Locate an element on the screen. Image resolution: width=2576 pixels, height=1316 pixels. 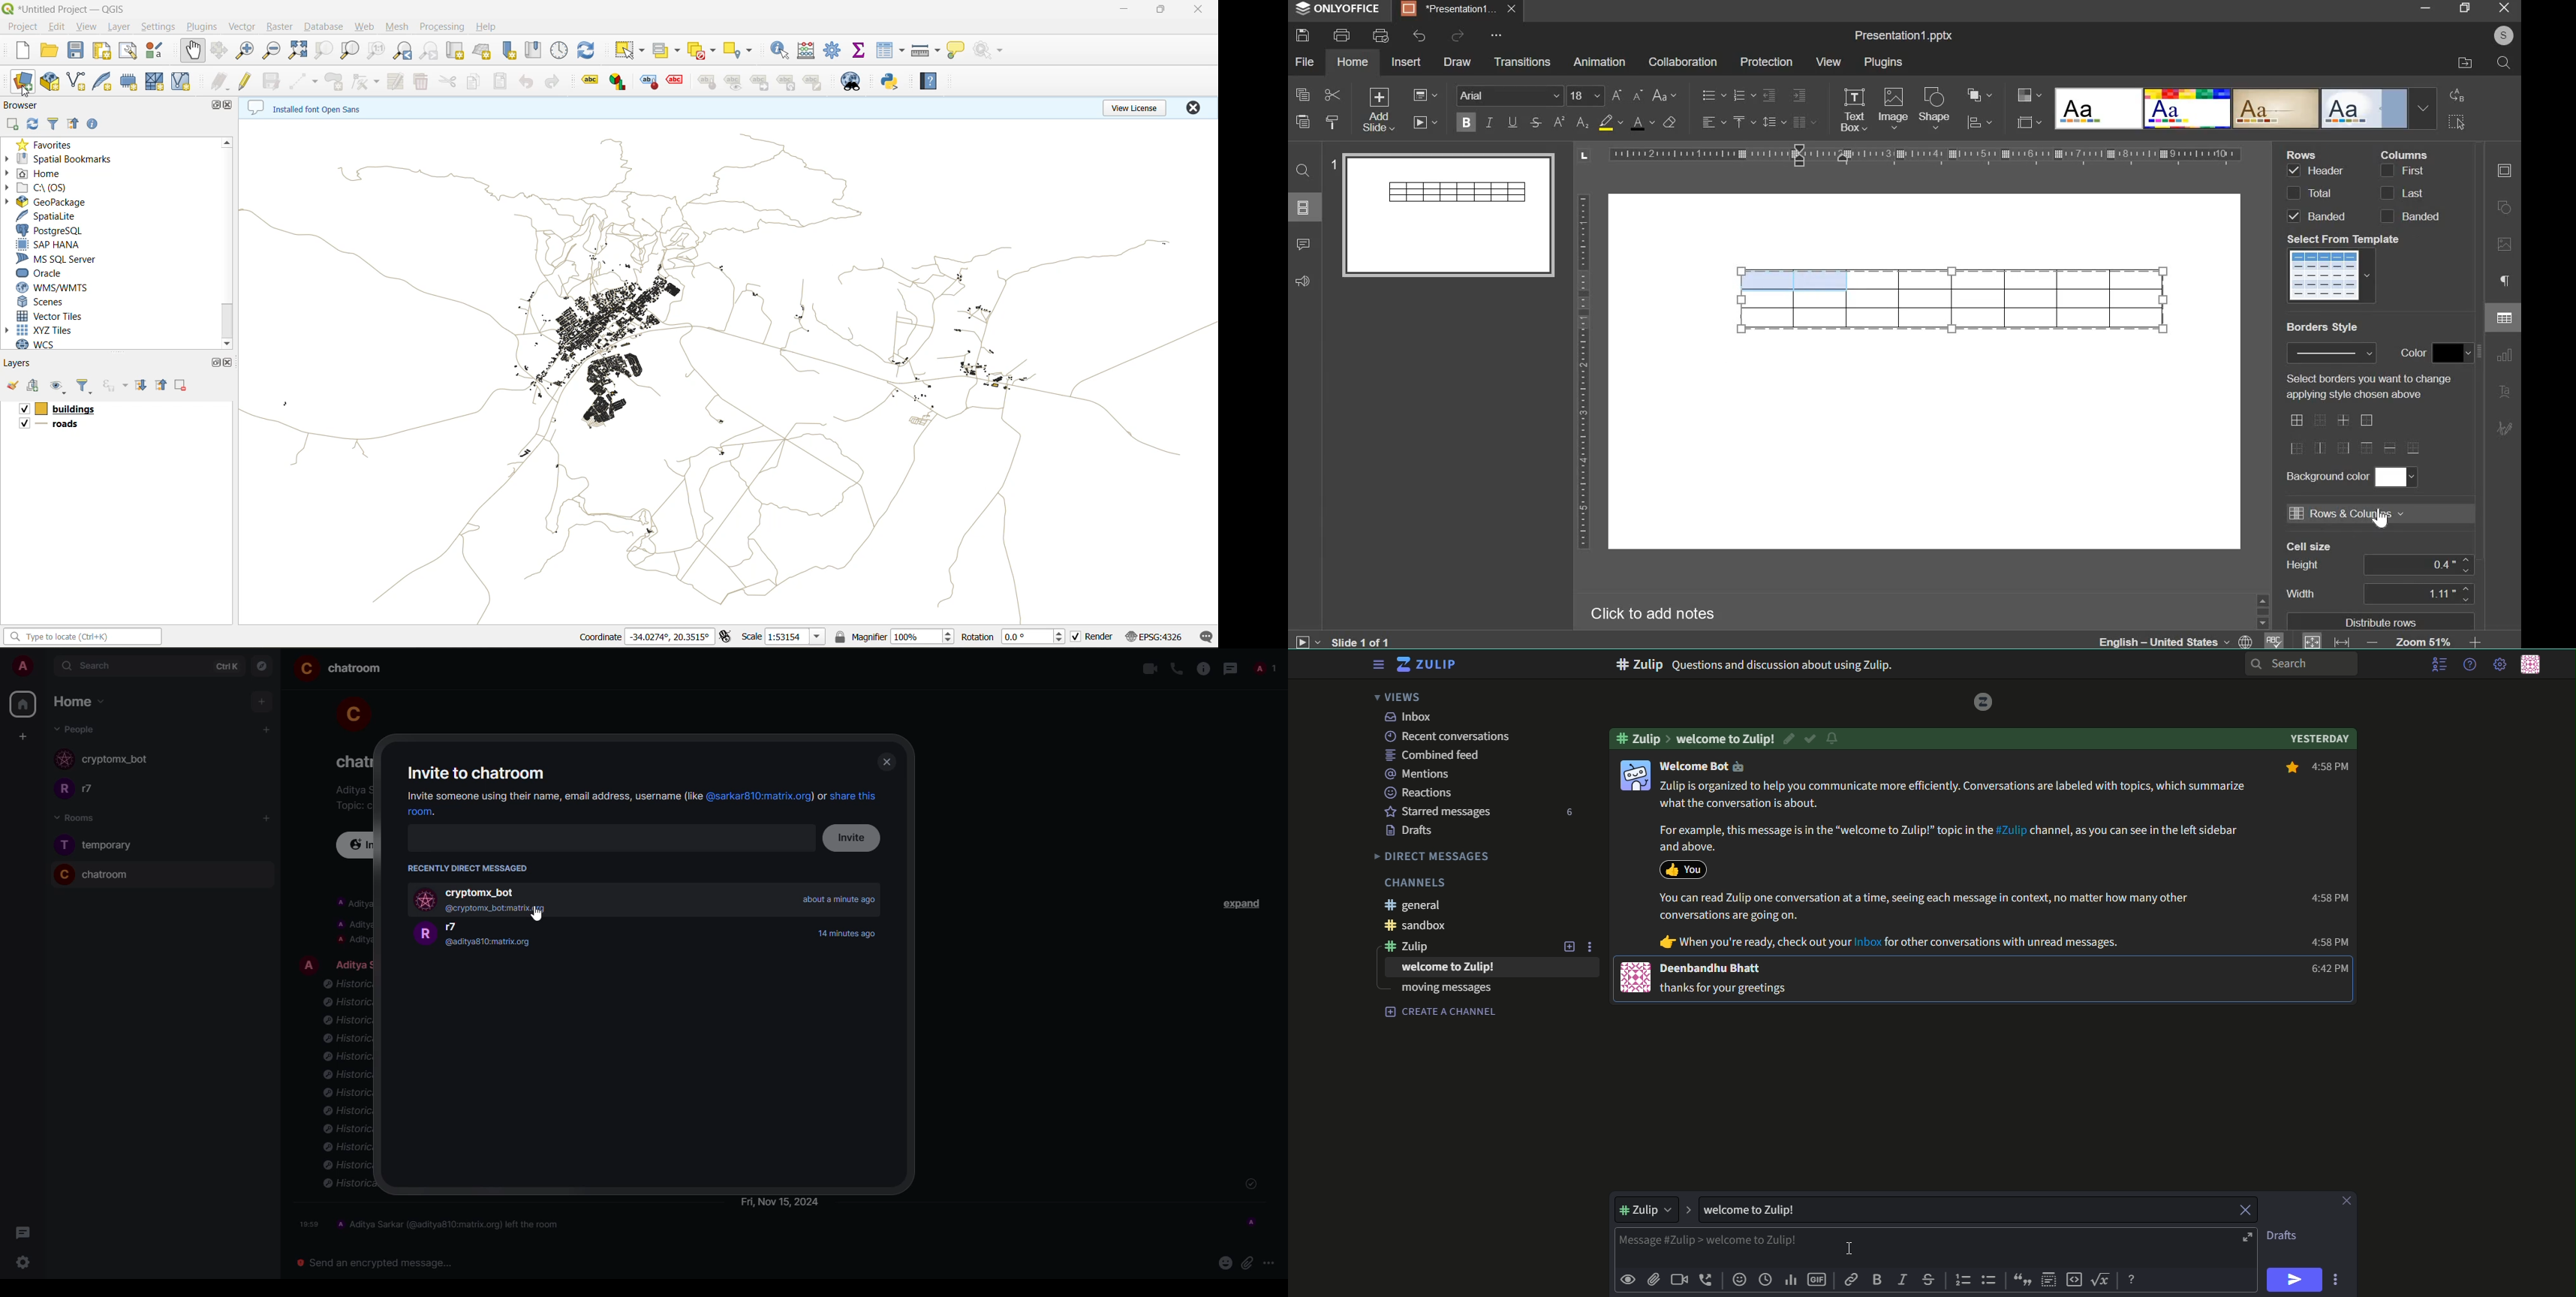
open is located at coordinates (2246, 1238).